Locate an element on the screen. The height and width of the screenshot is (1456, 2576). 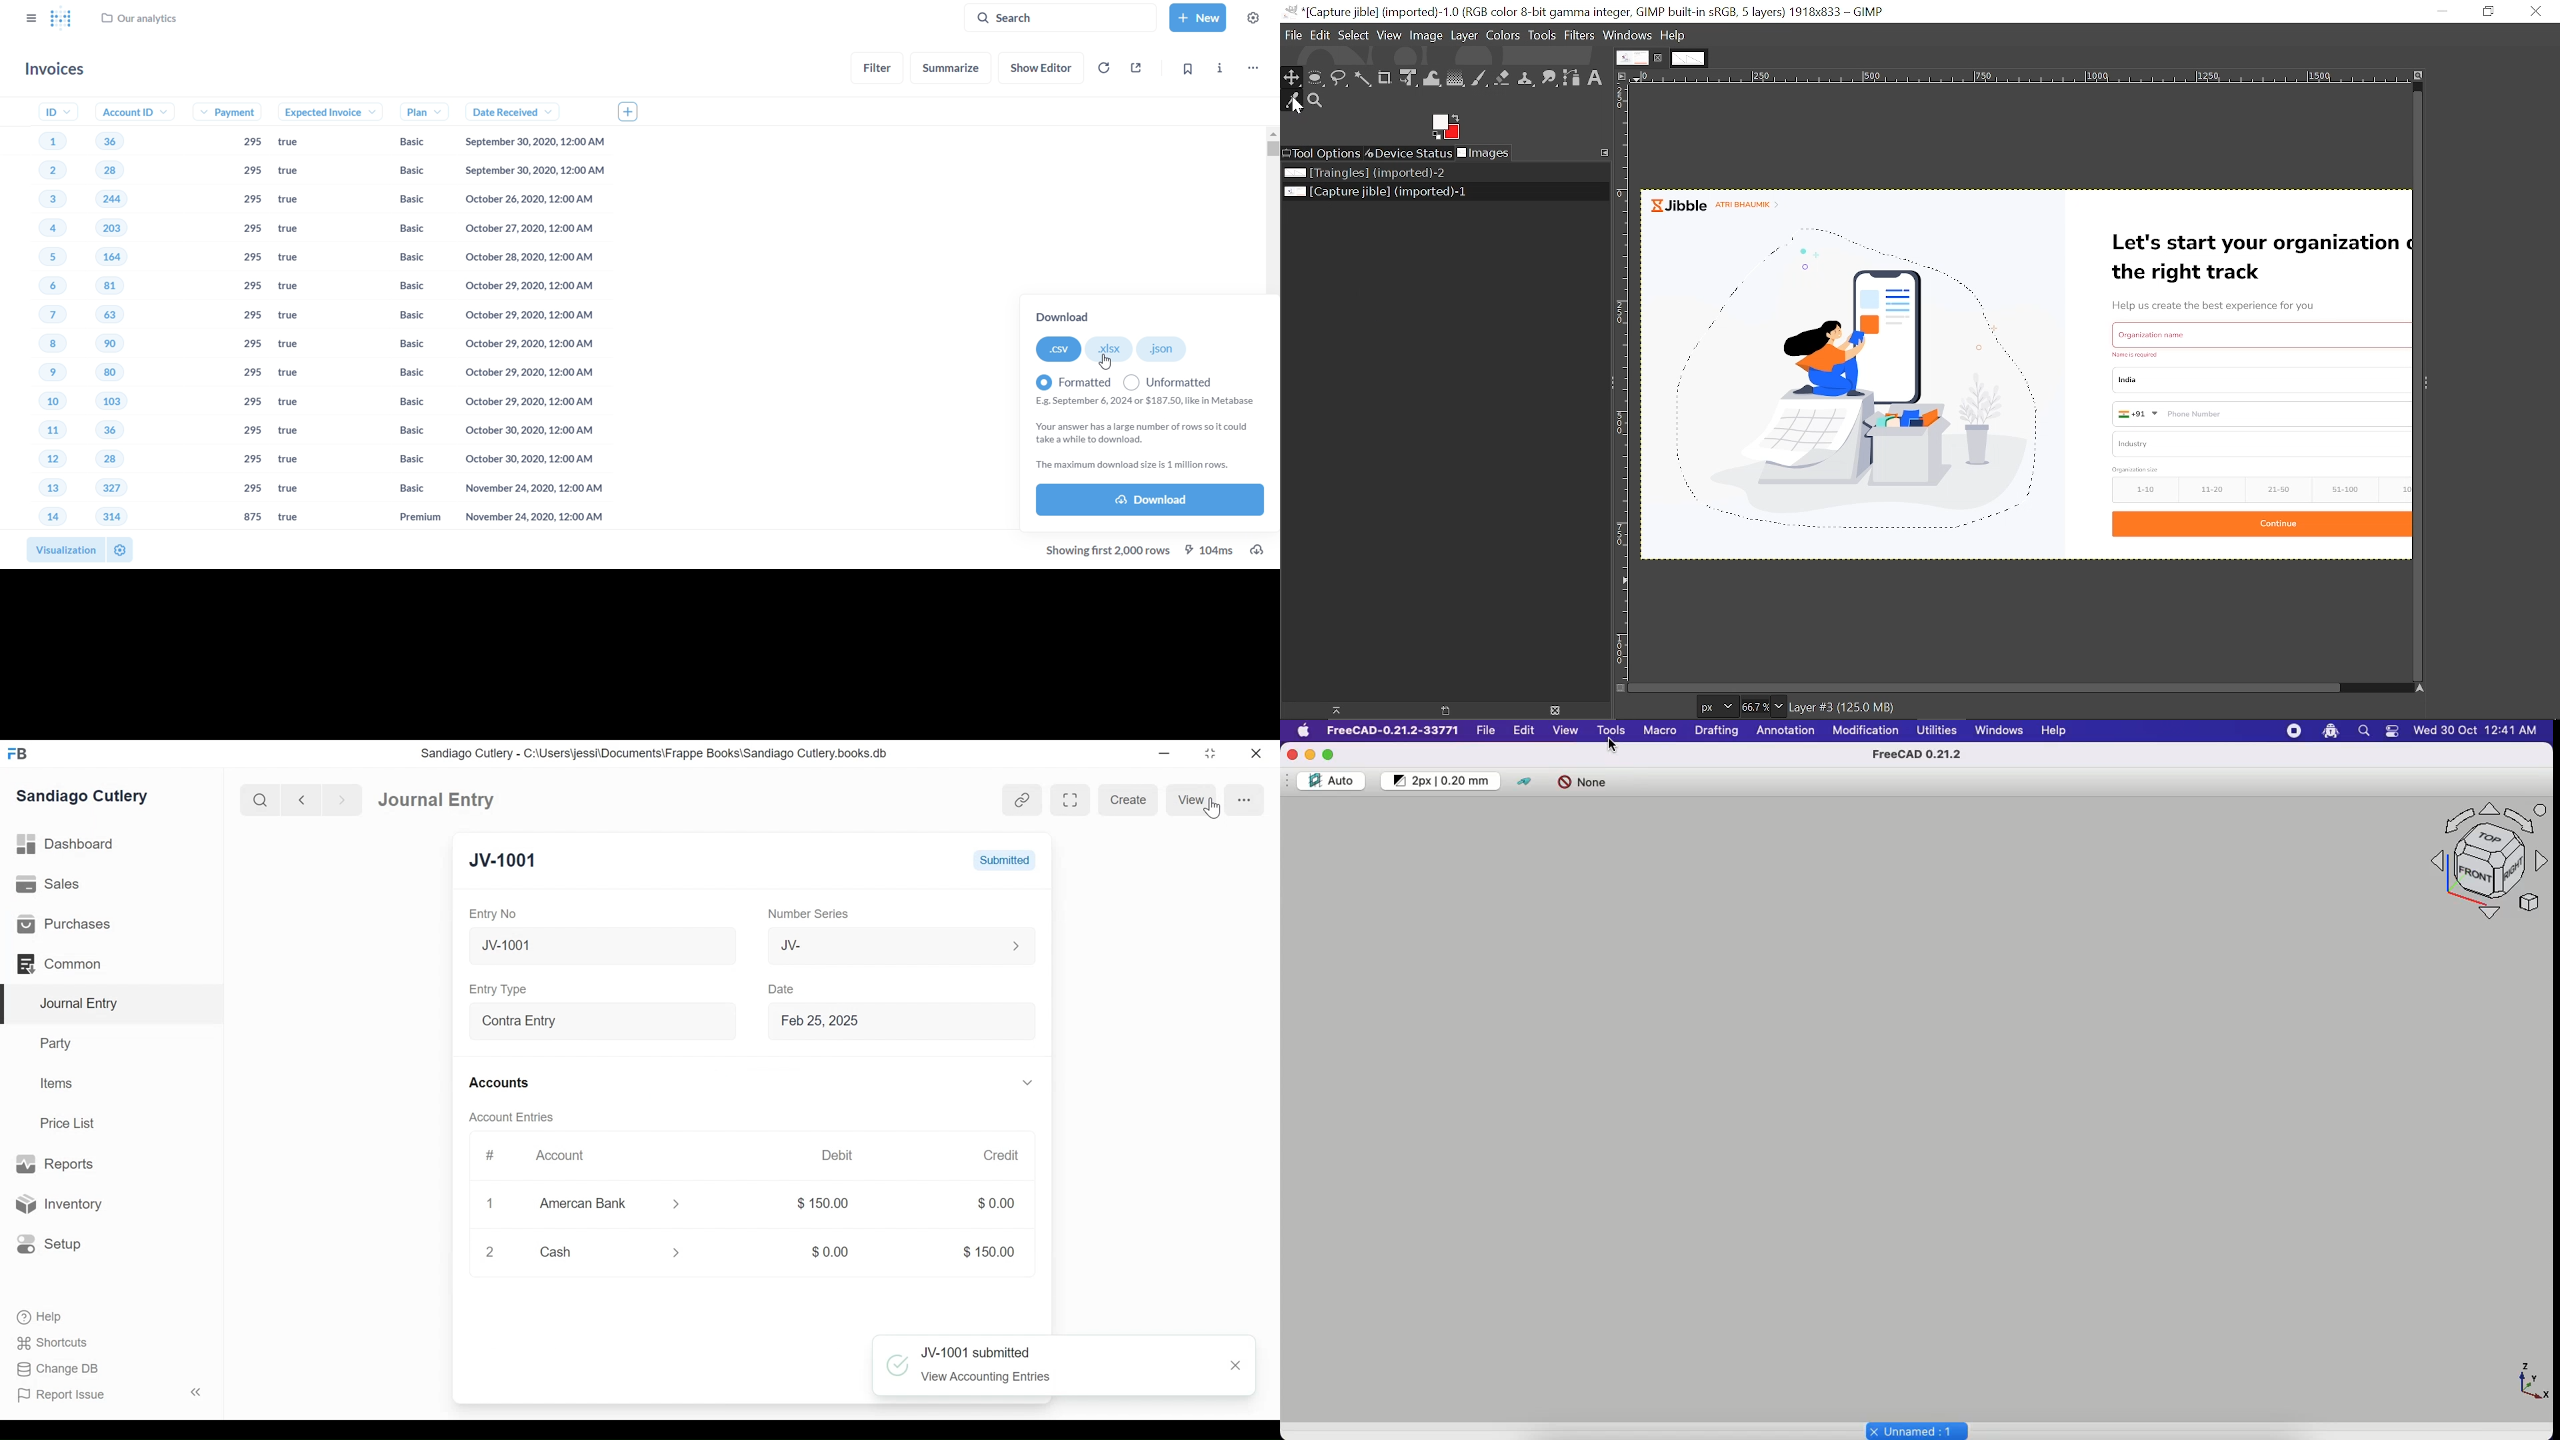
Expand is located at coordinates (717, 1021).